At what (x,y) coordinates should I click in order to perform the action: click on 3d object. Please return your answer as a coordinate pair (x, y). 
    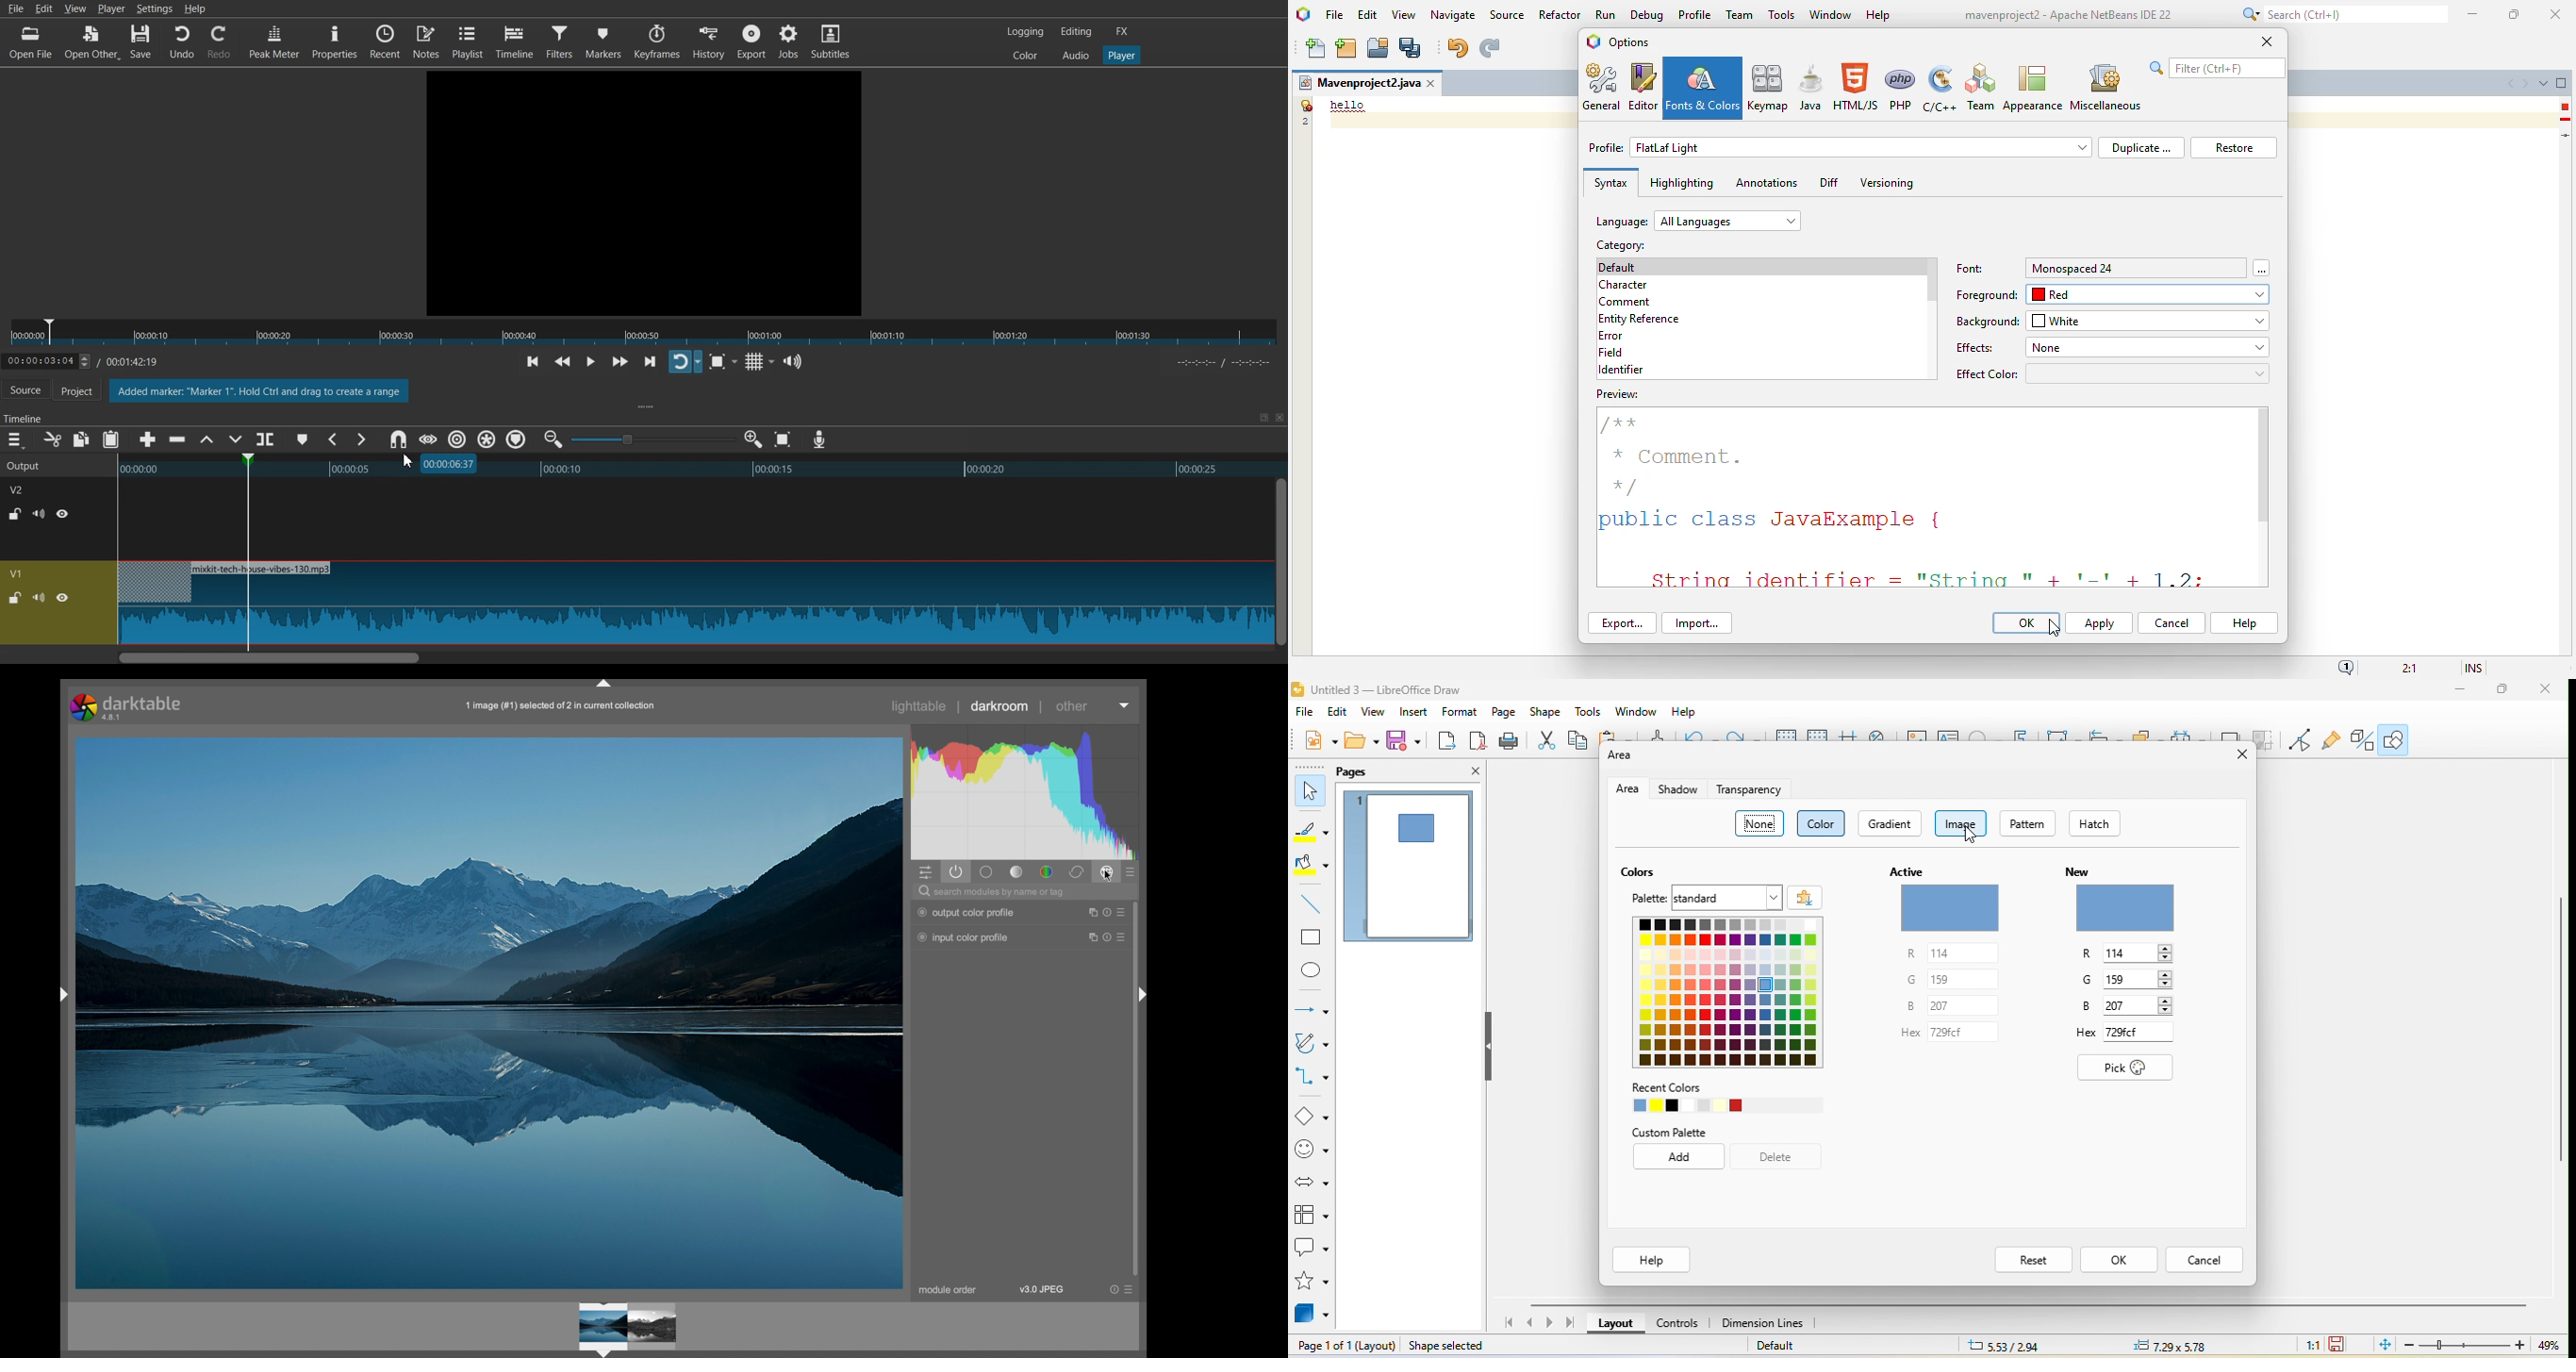
    Looking at the image, I should click on (1313, 1315).